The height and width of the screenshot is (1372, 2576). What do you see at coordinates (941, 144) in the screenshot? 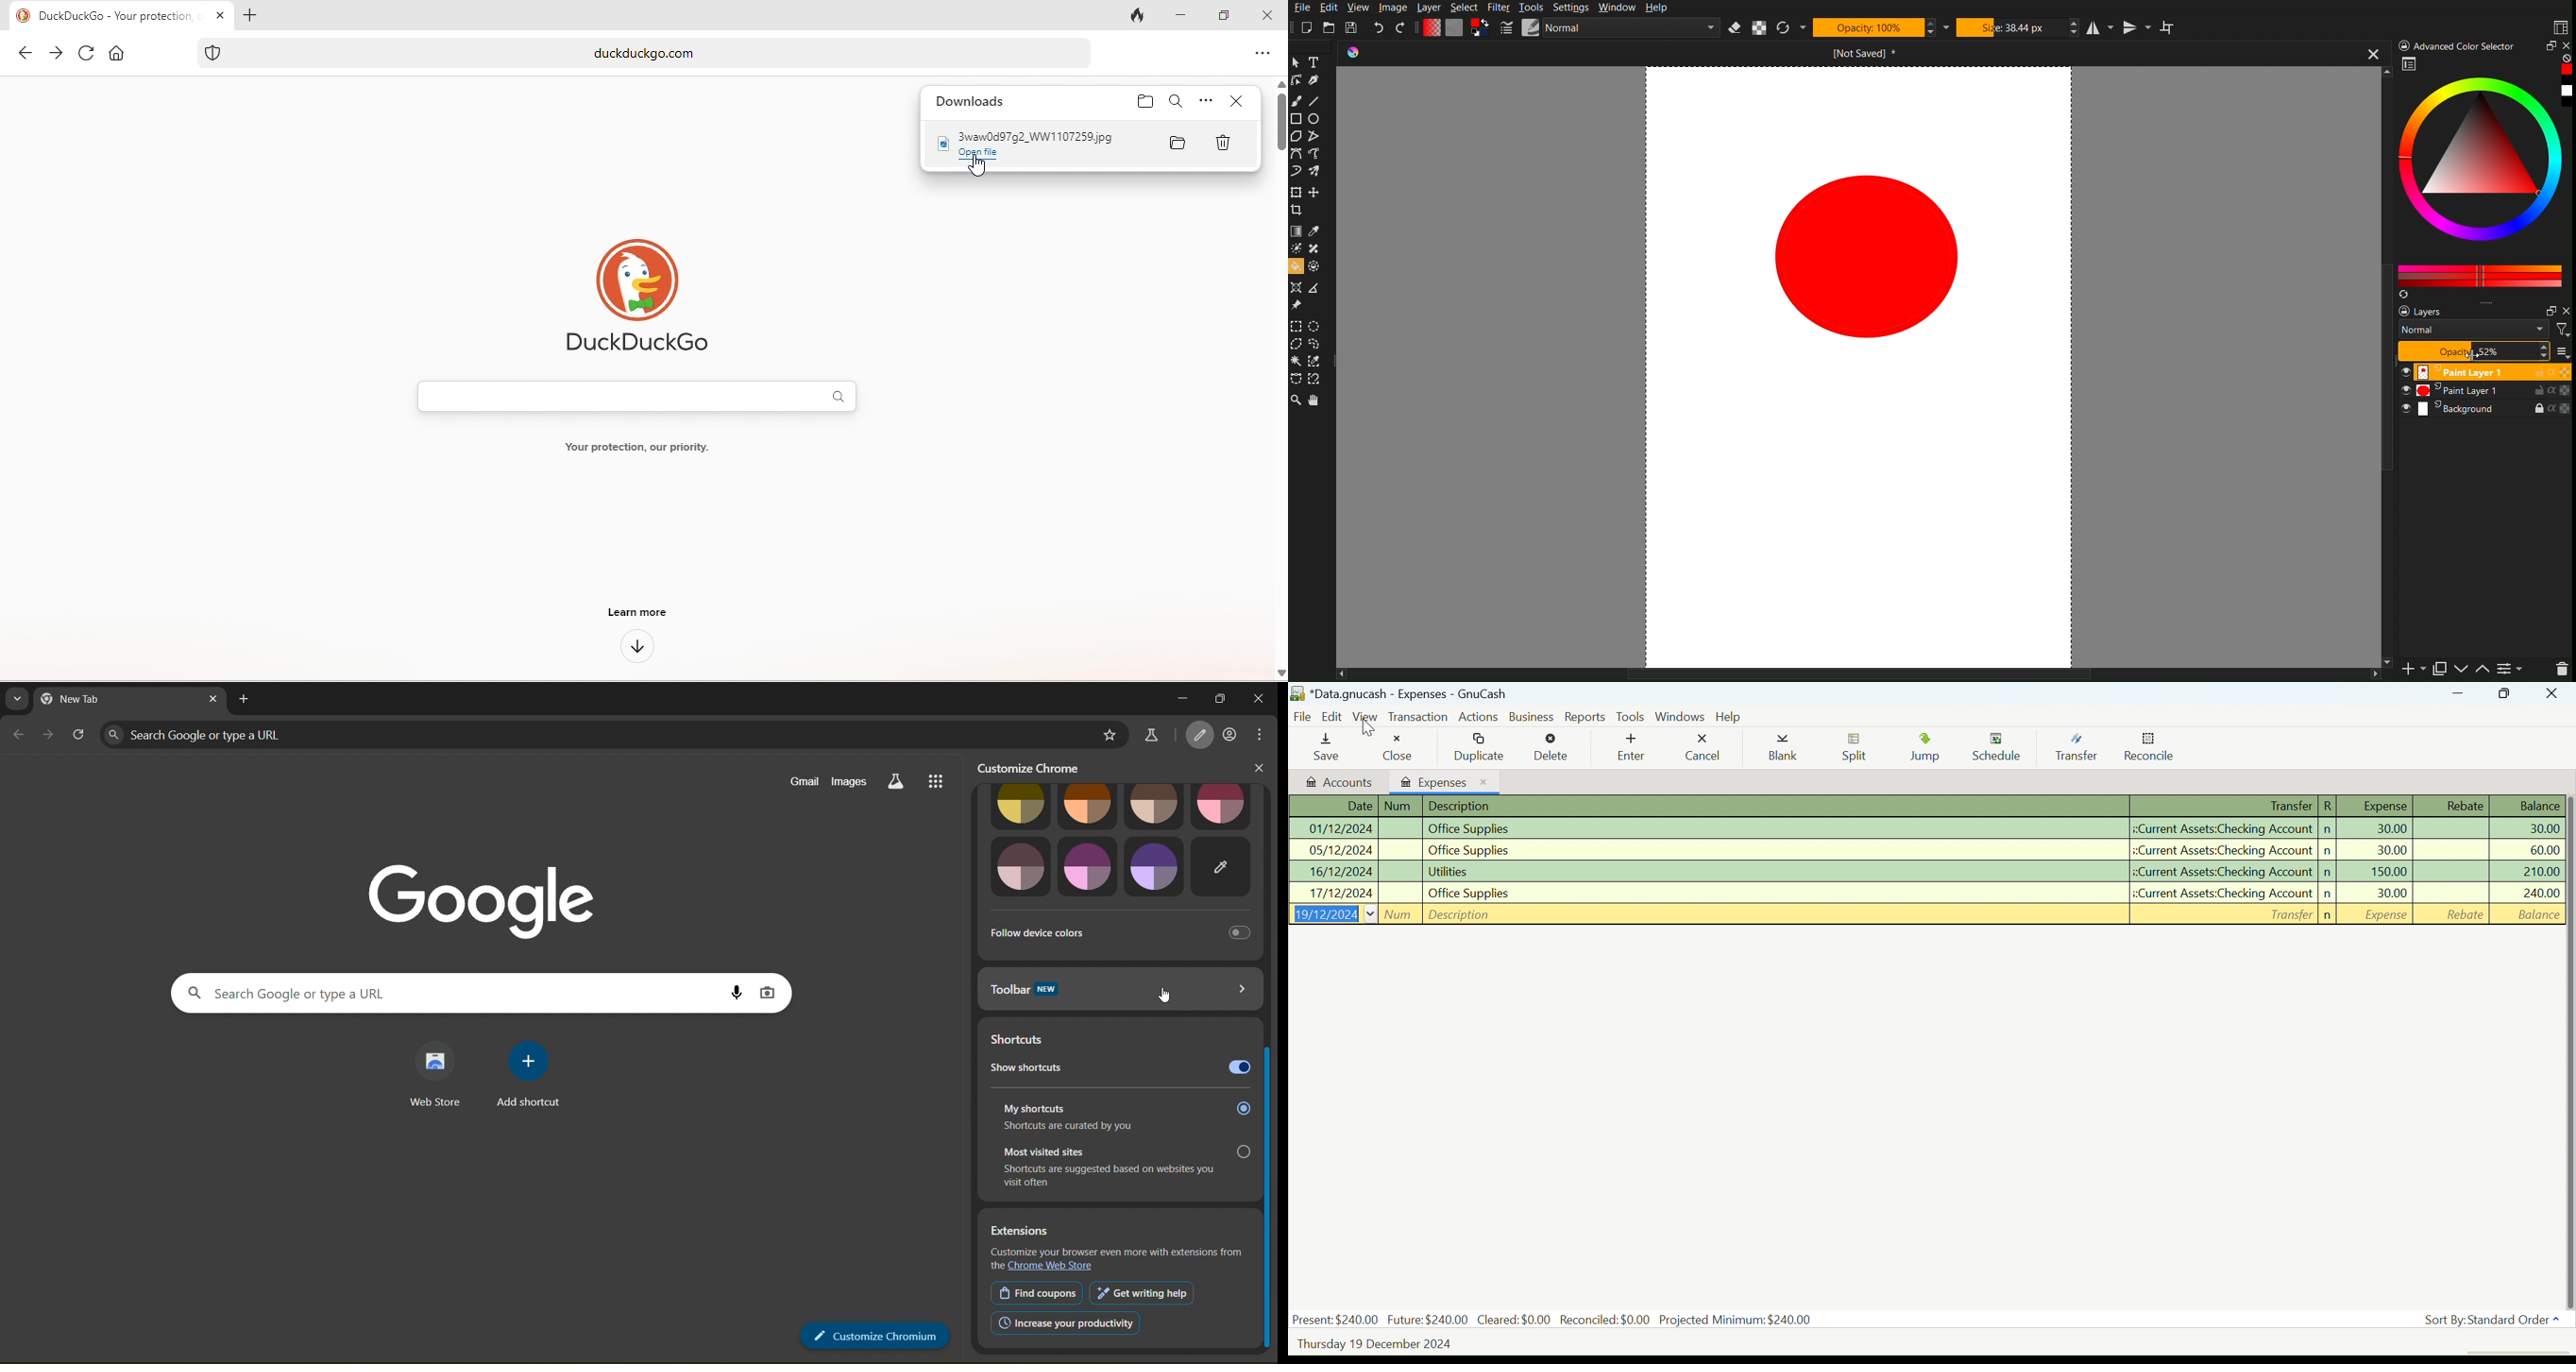
I see `image icon` at bounding box center [941, 144].